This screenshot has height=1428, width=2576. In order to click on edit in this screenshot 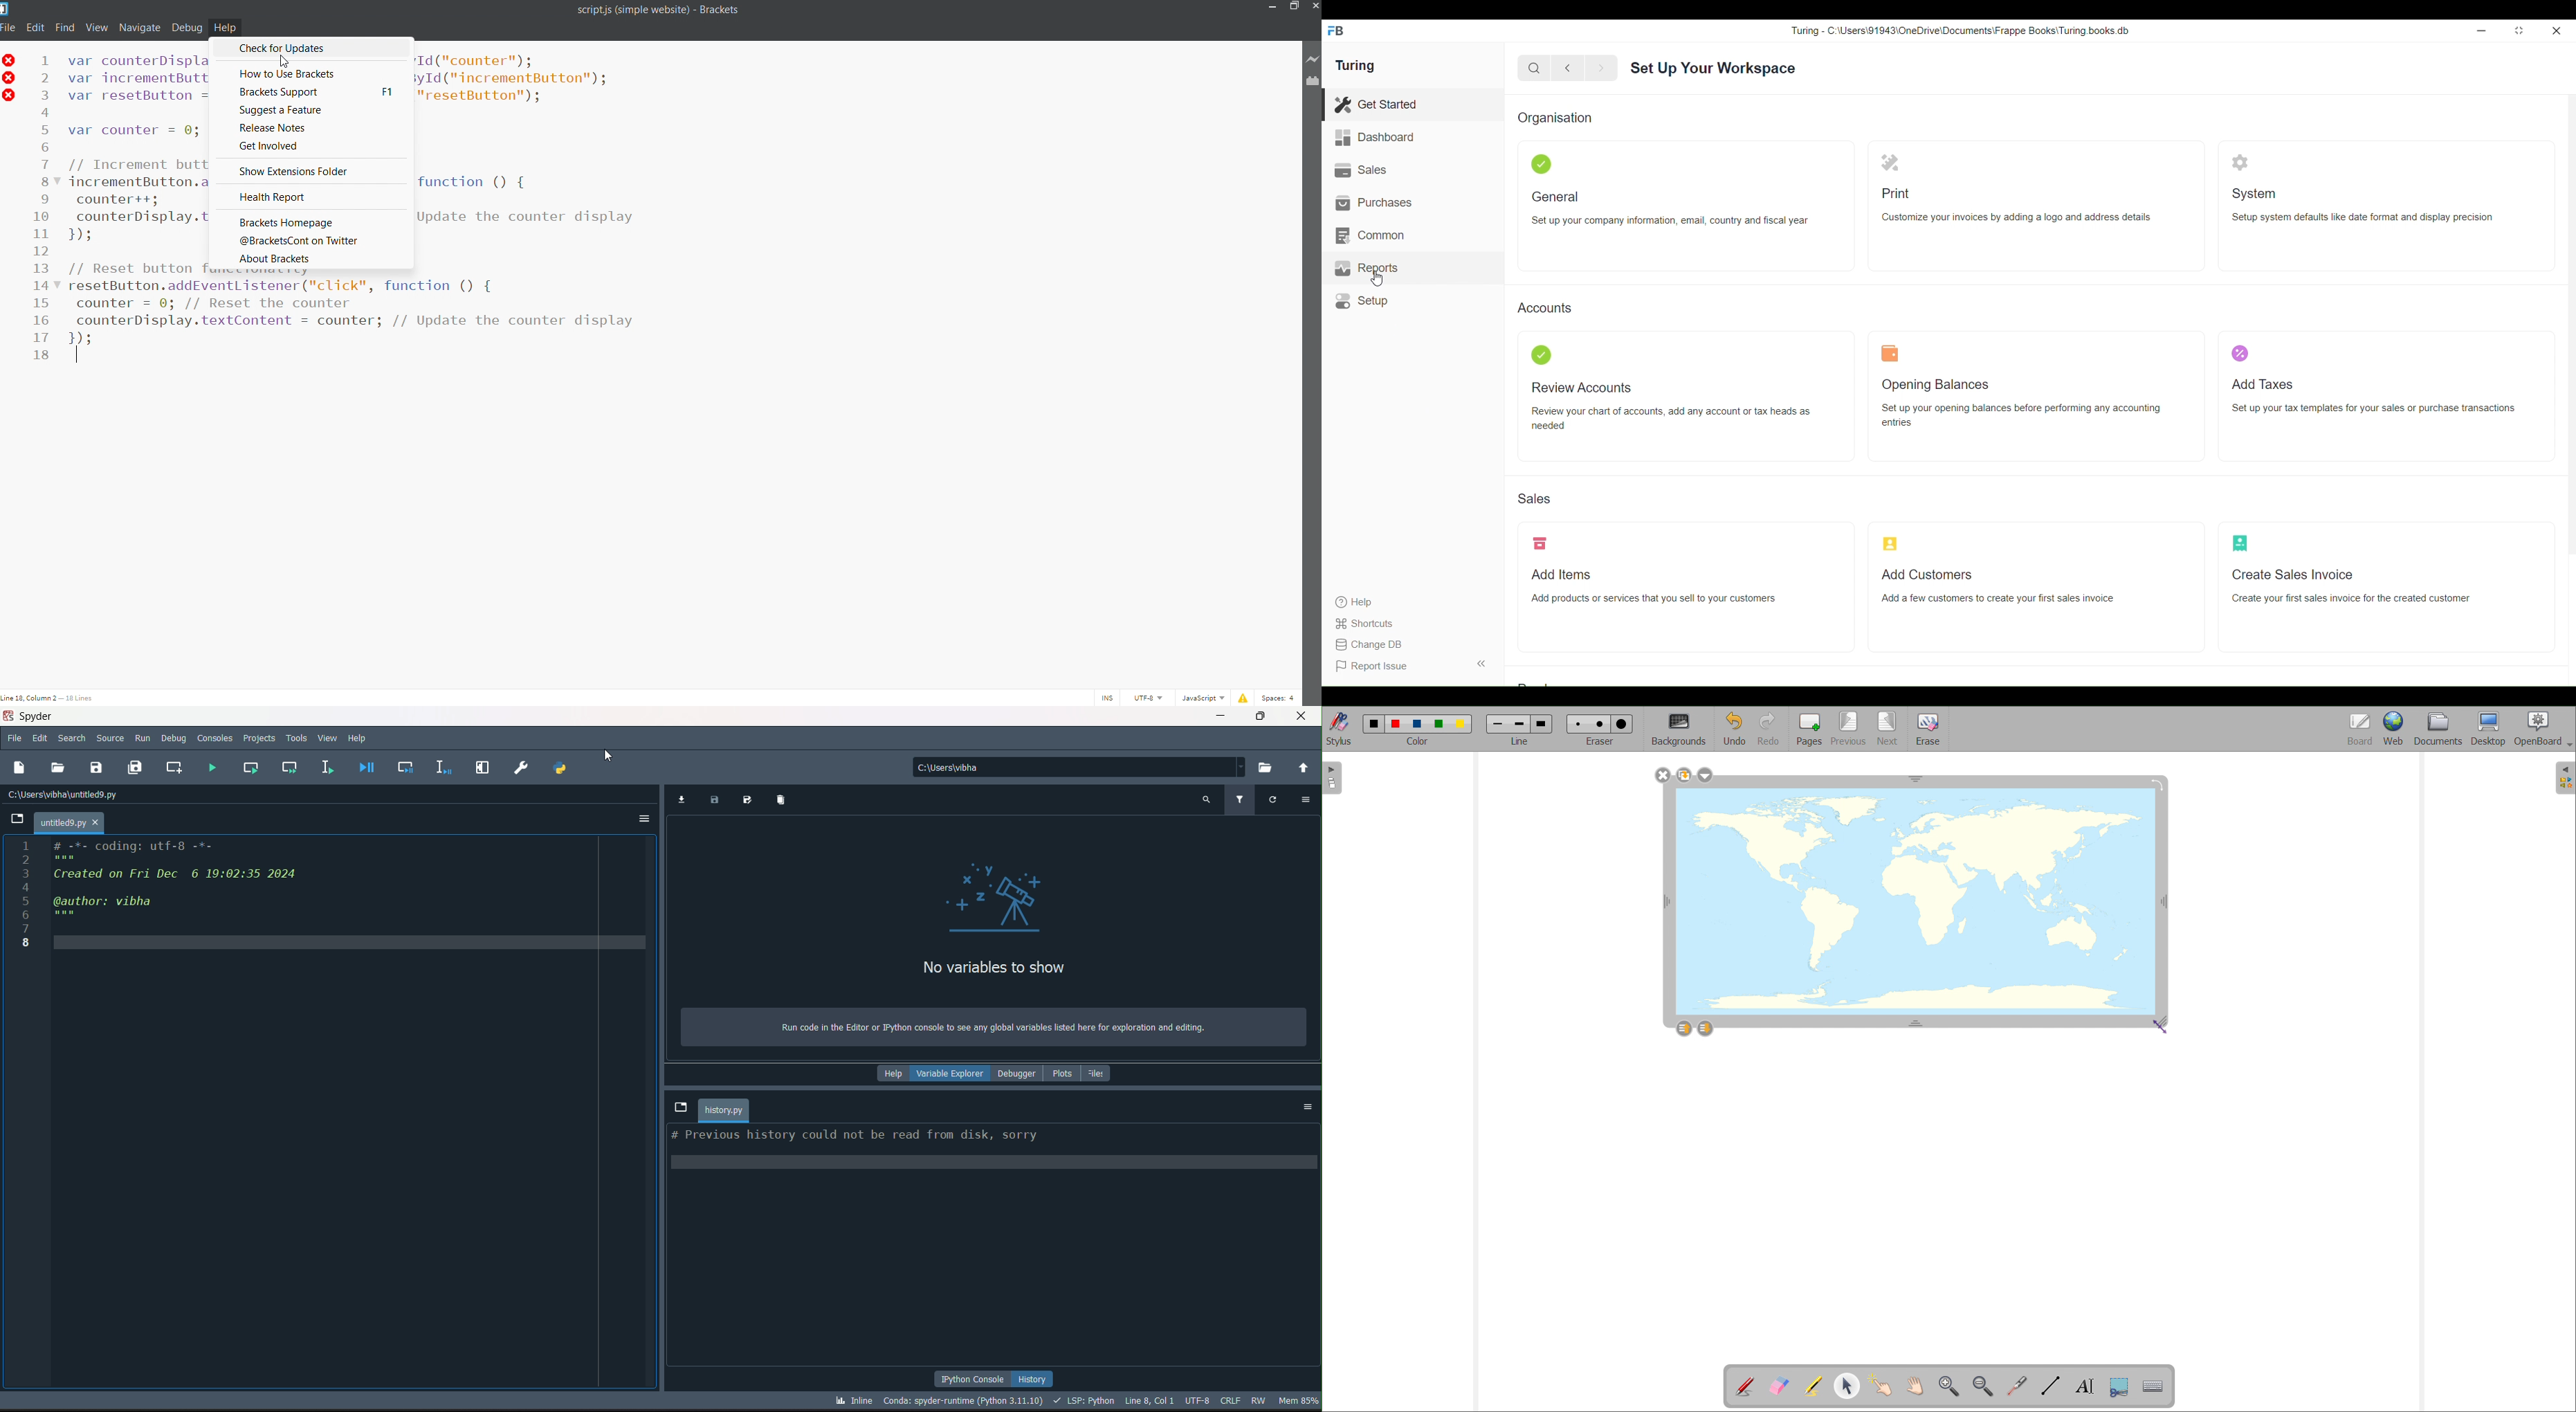, I will do `click(41, 739)`.